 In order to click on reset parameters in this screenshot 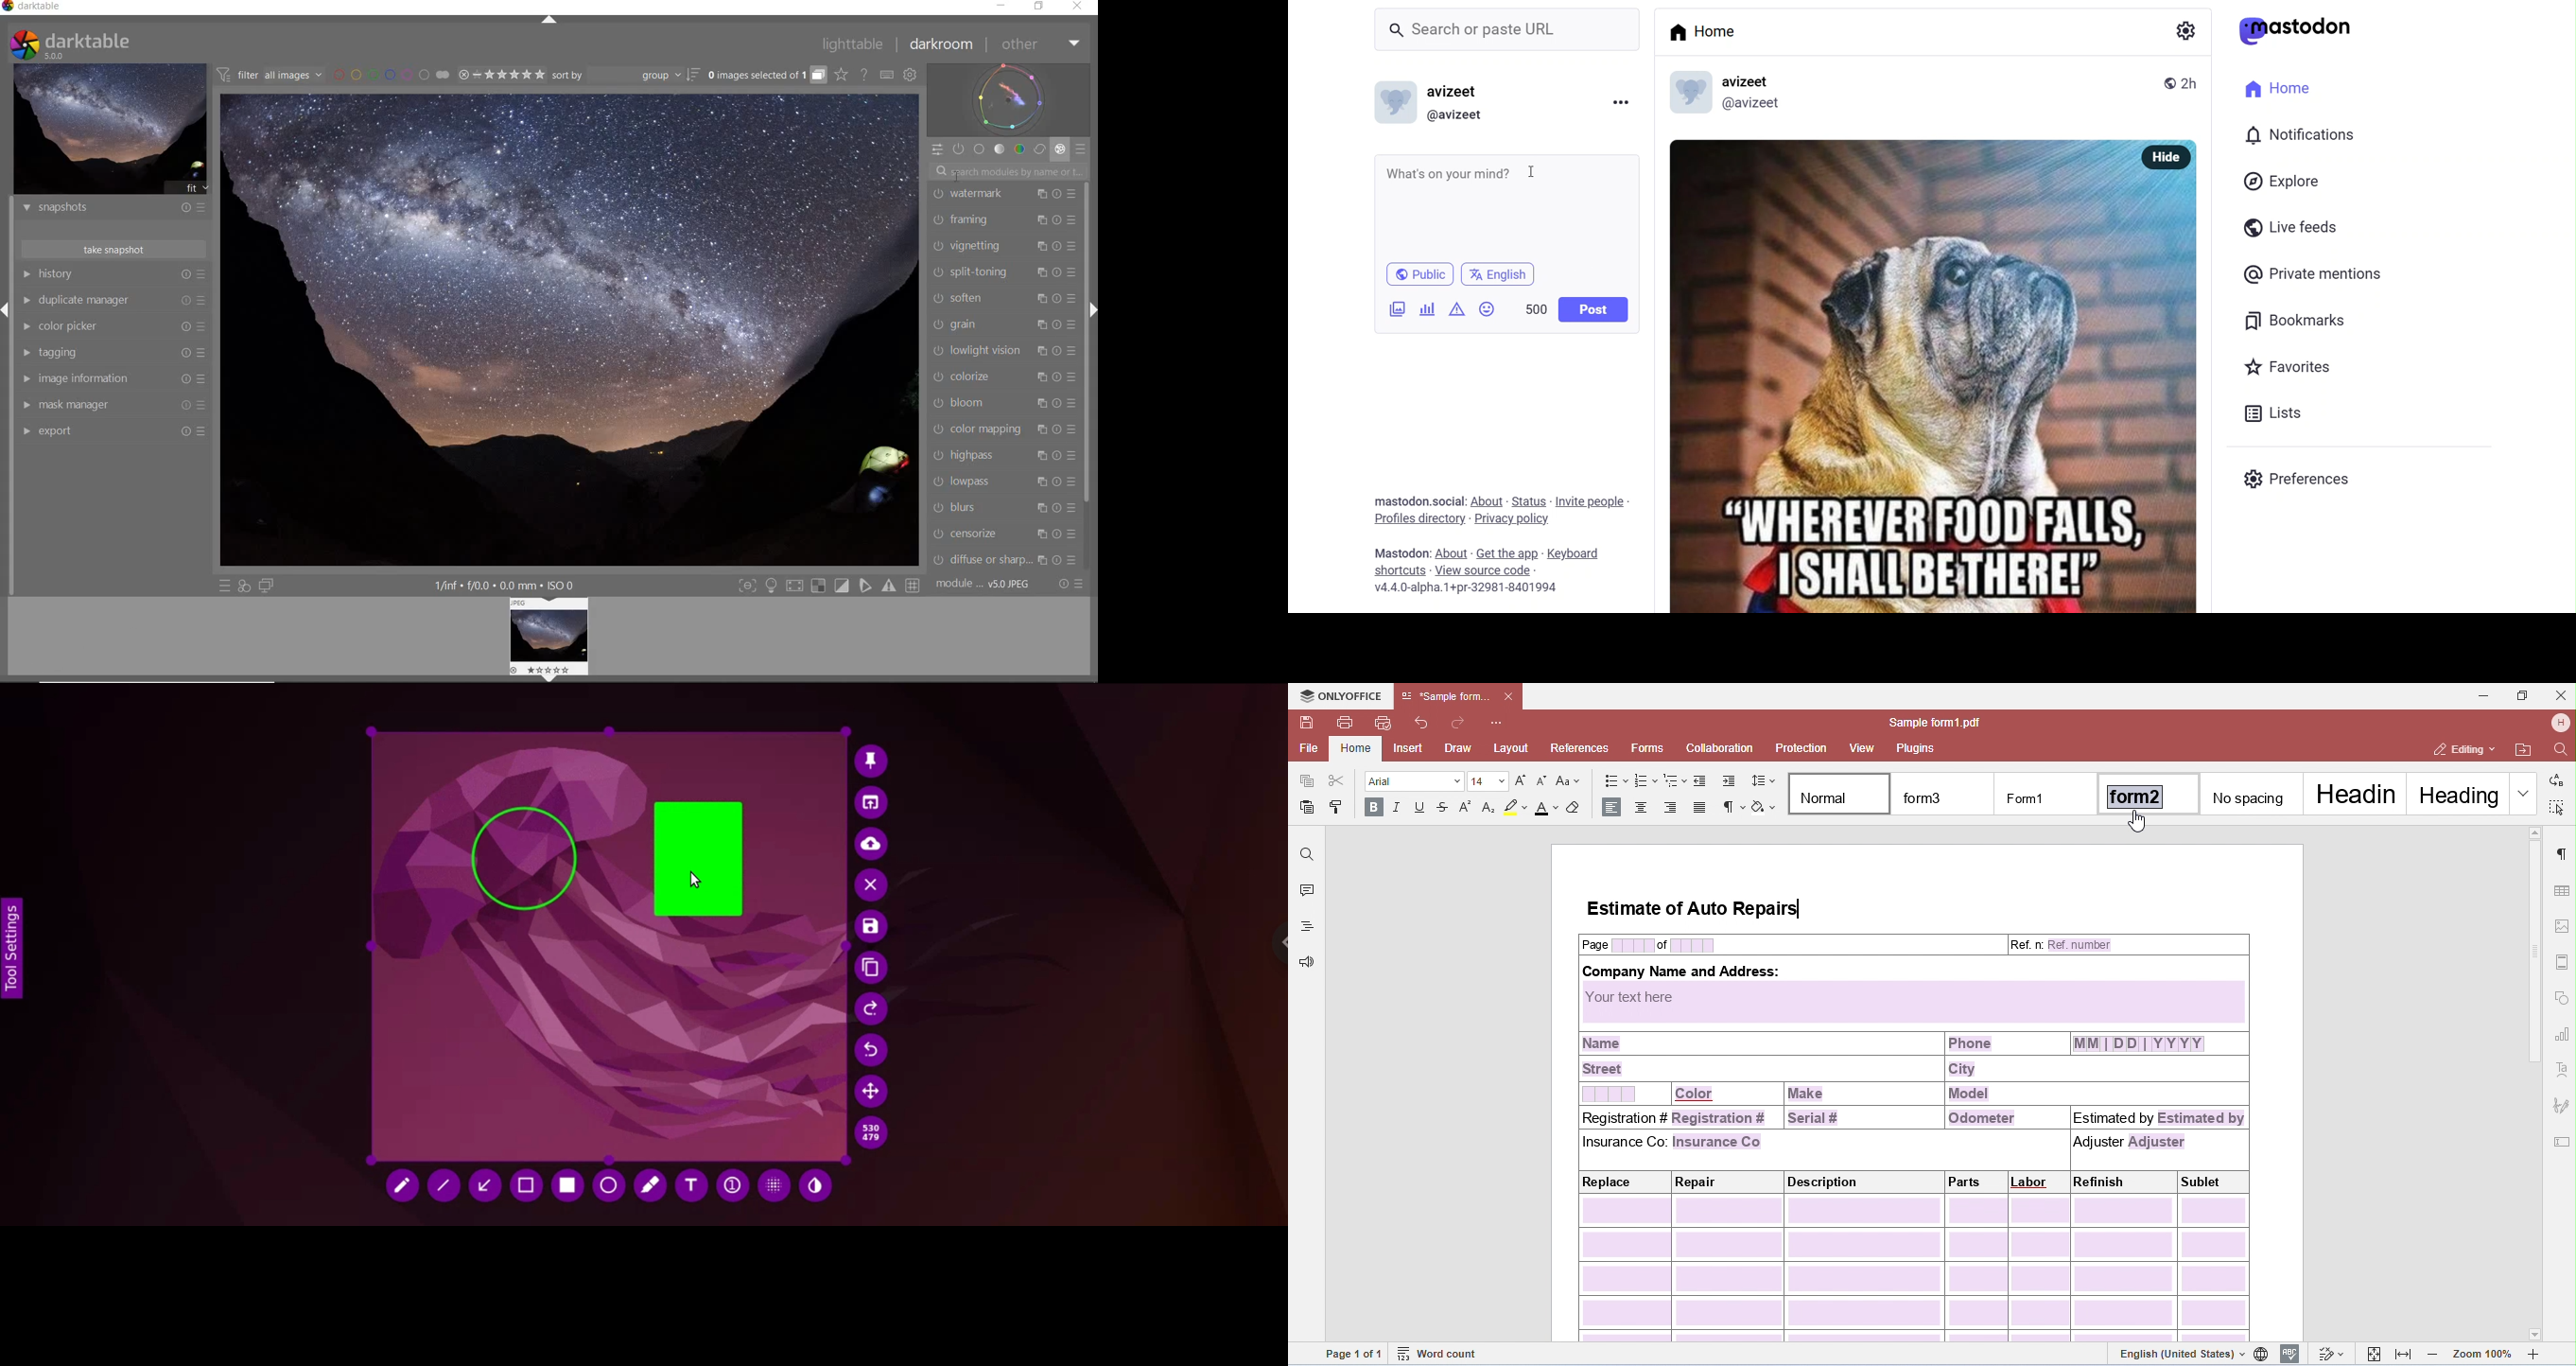, I will do `click(1055, 299)`.